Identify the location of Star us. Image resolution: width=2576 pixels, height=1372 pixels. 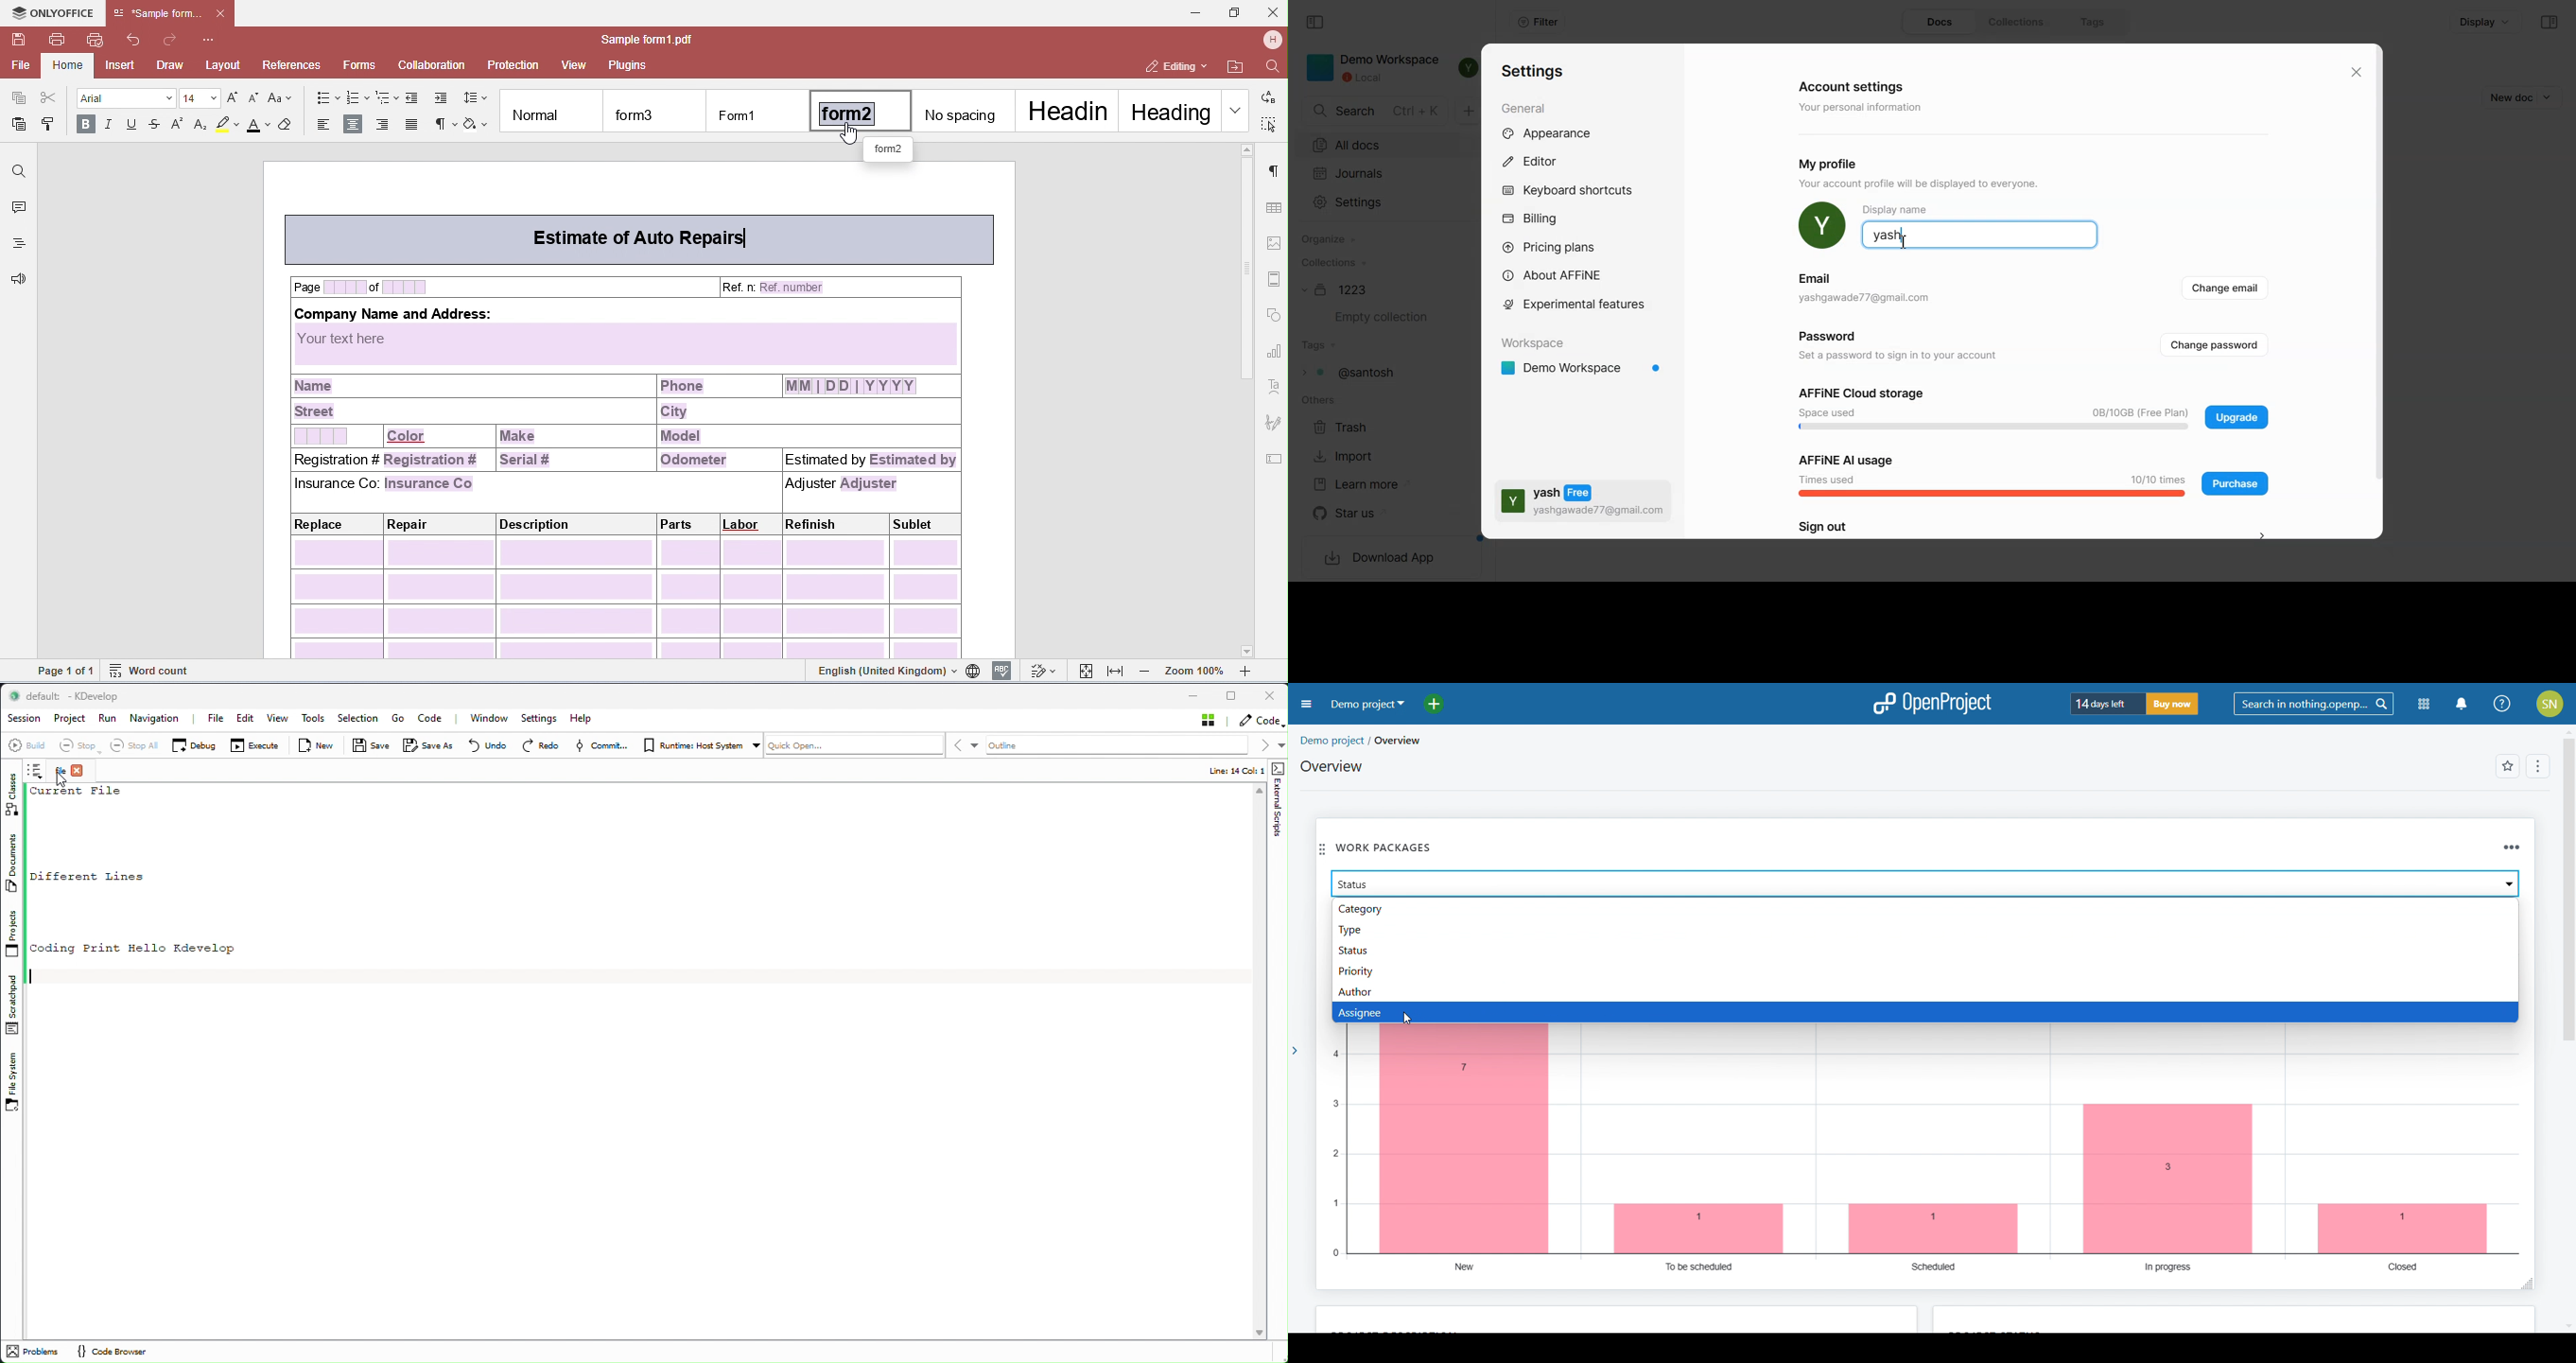
(1363, 514).